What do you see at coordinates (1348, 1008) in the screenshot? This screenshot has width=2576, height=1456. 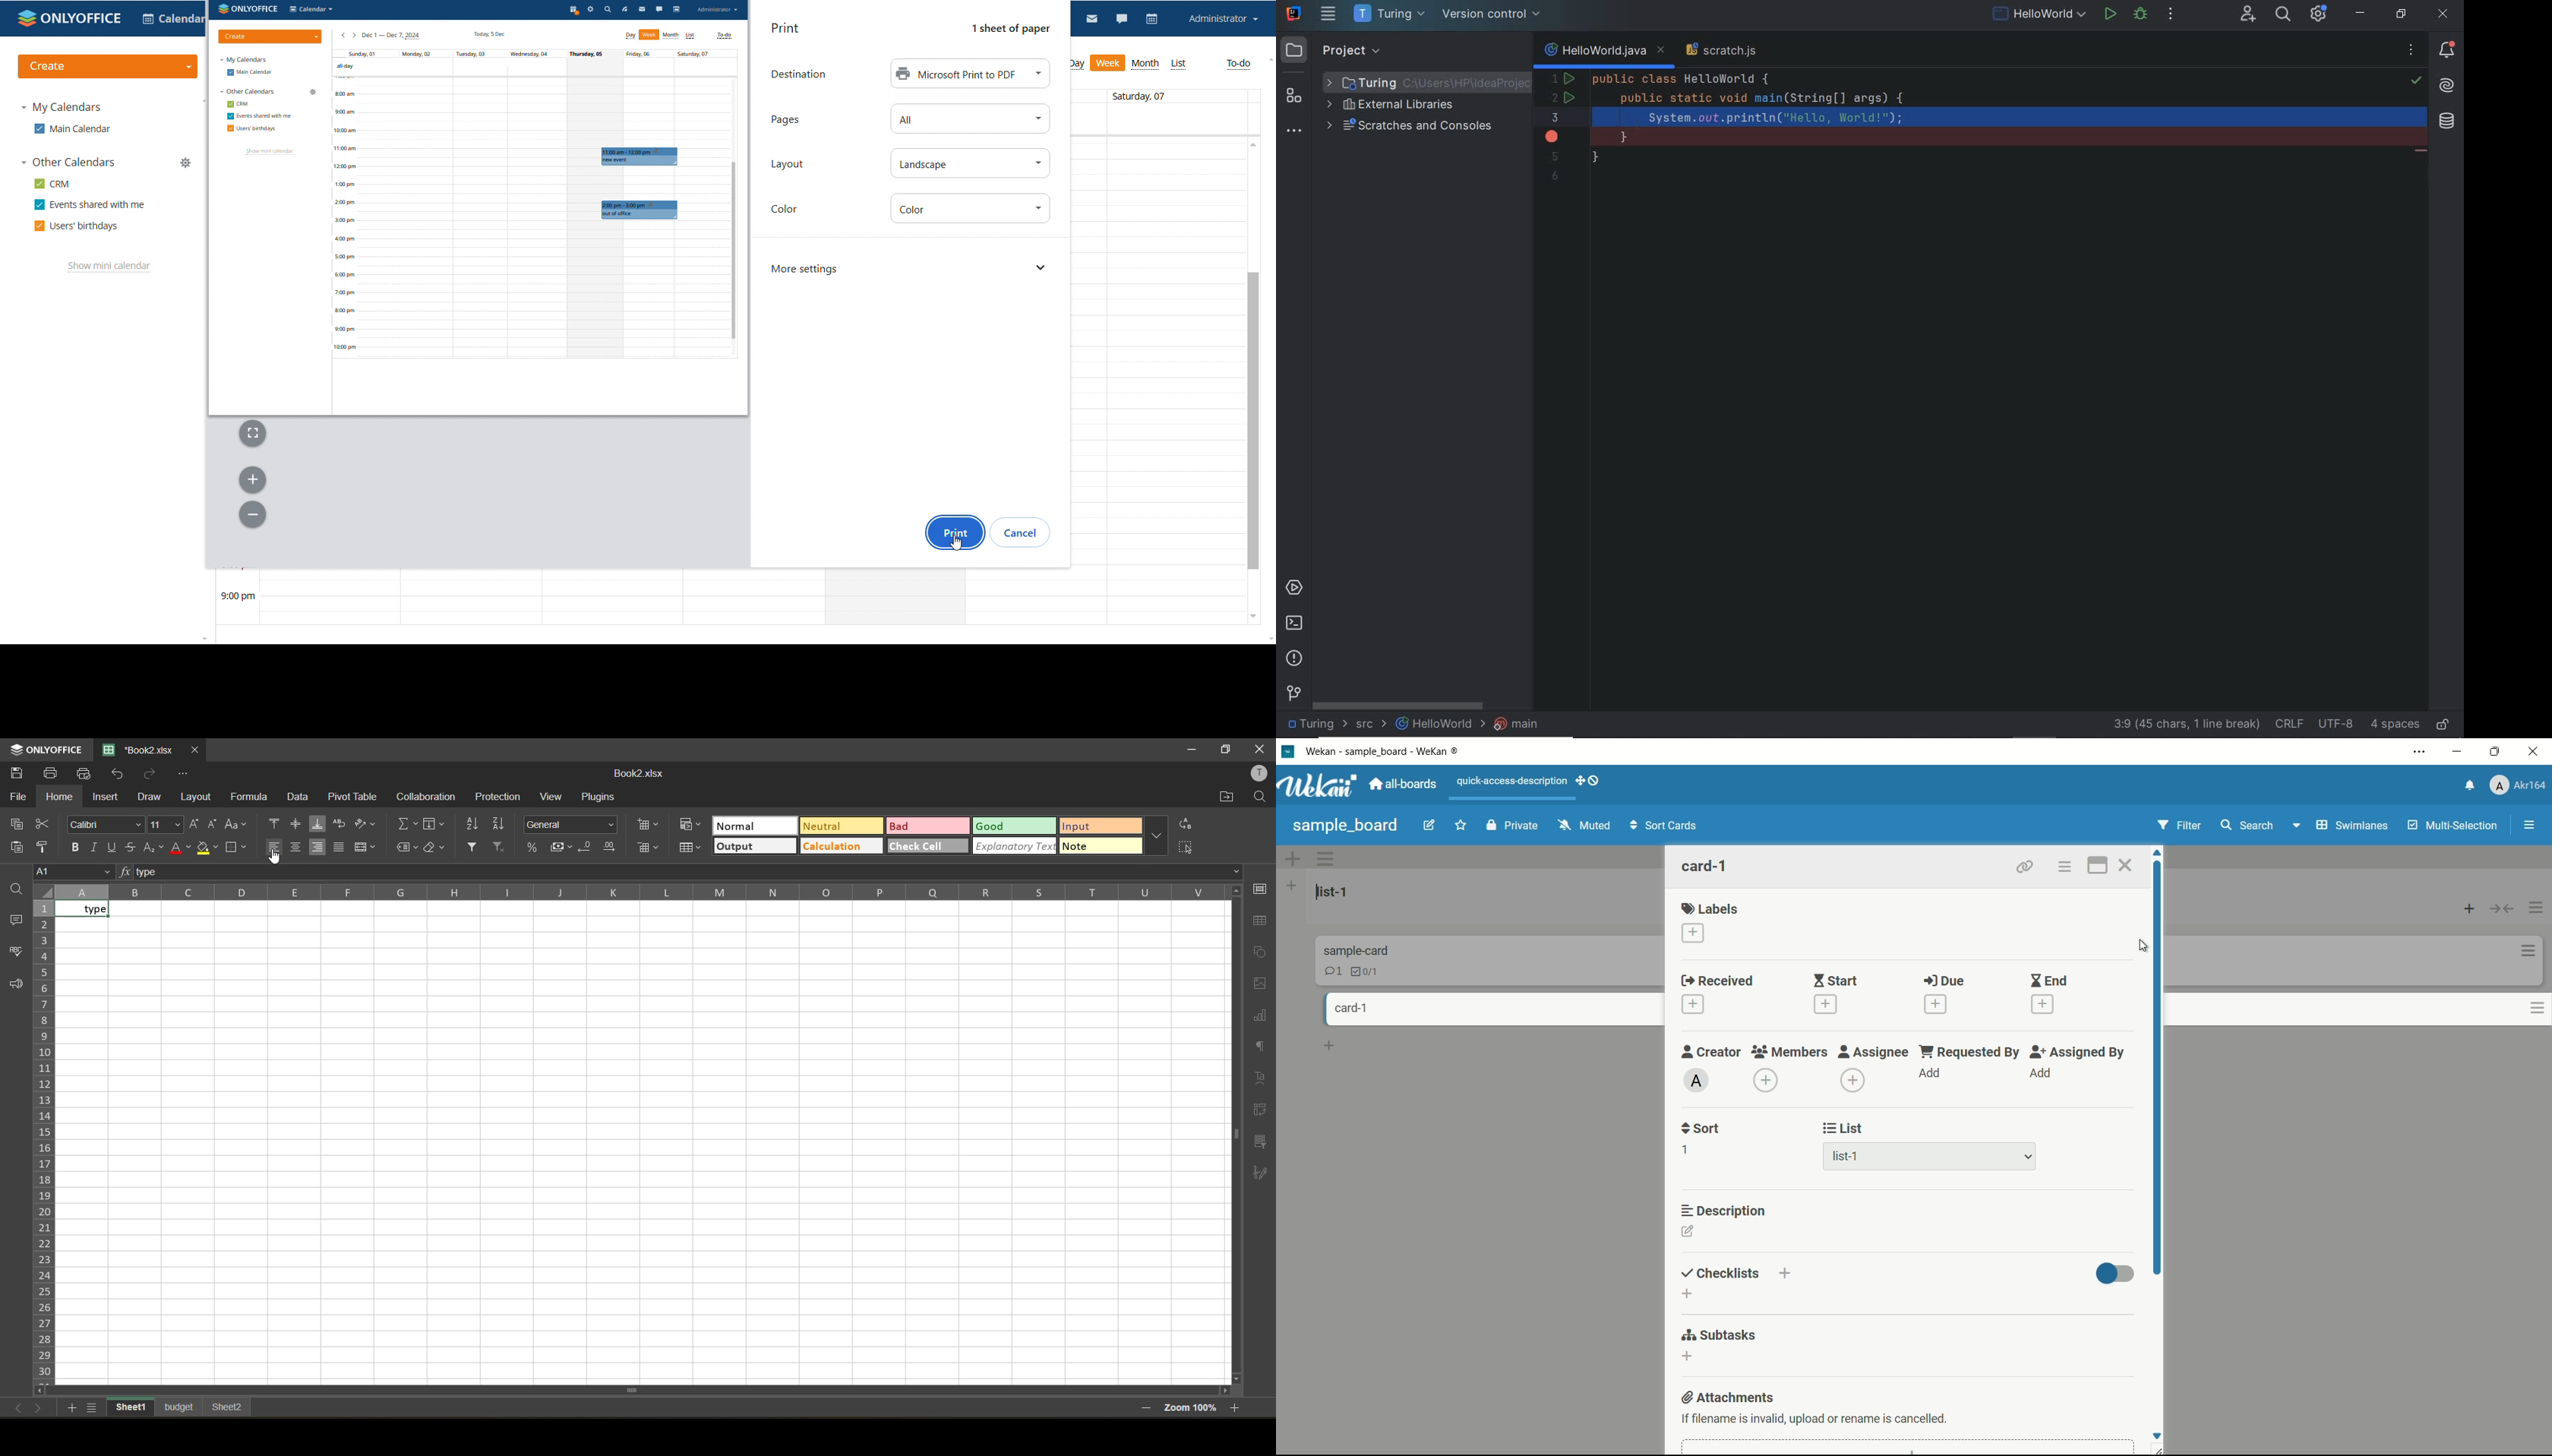 I see `card-1` at bounding box center [1348, 1008].